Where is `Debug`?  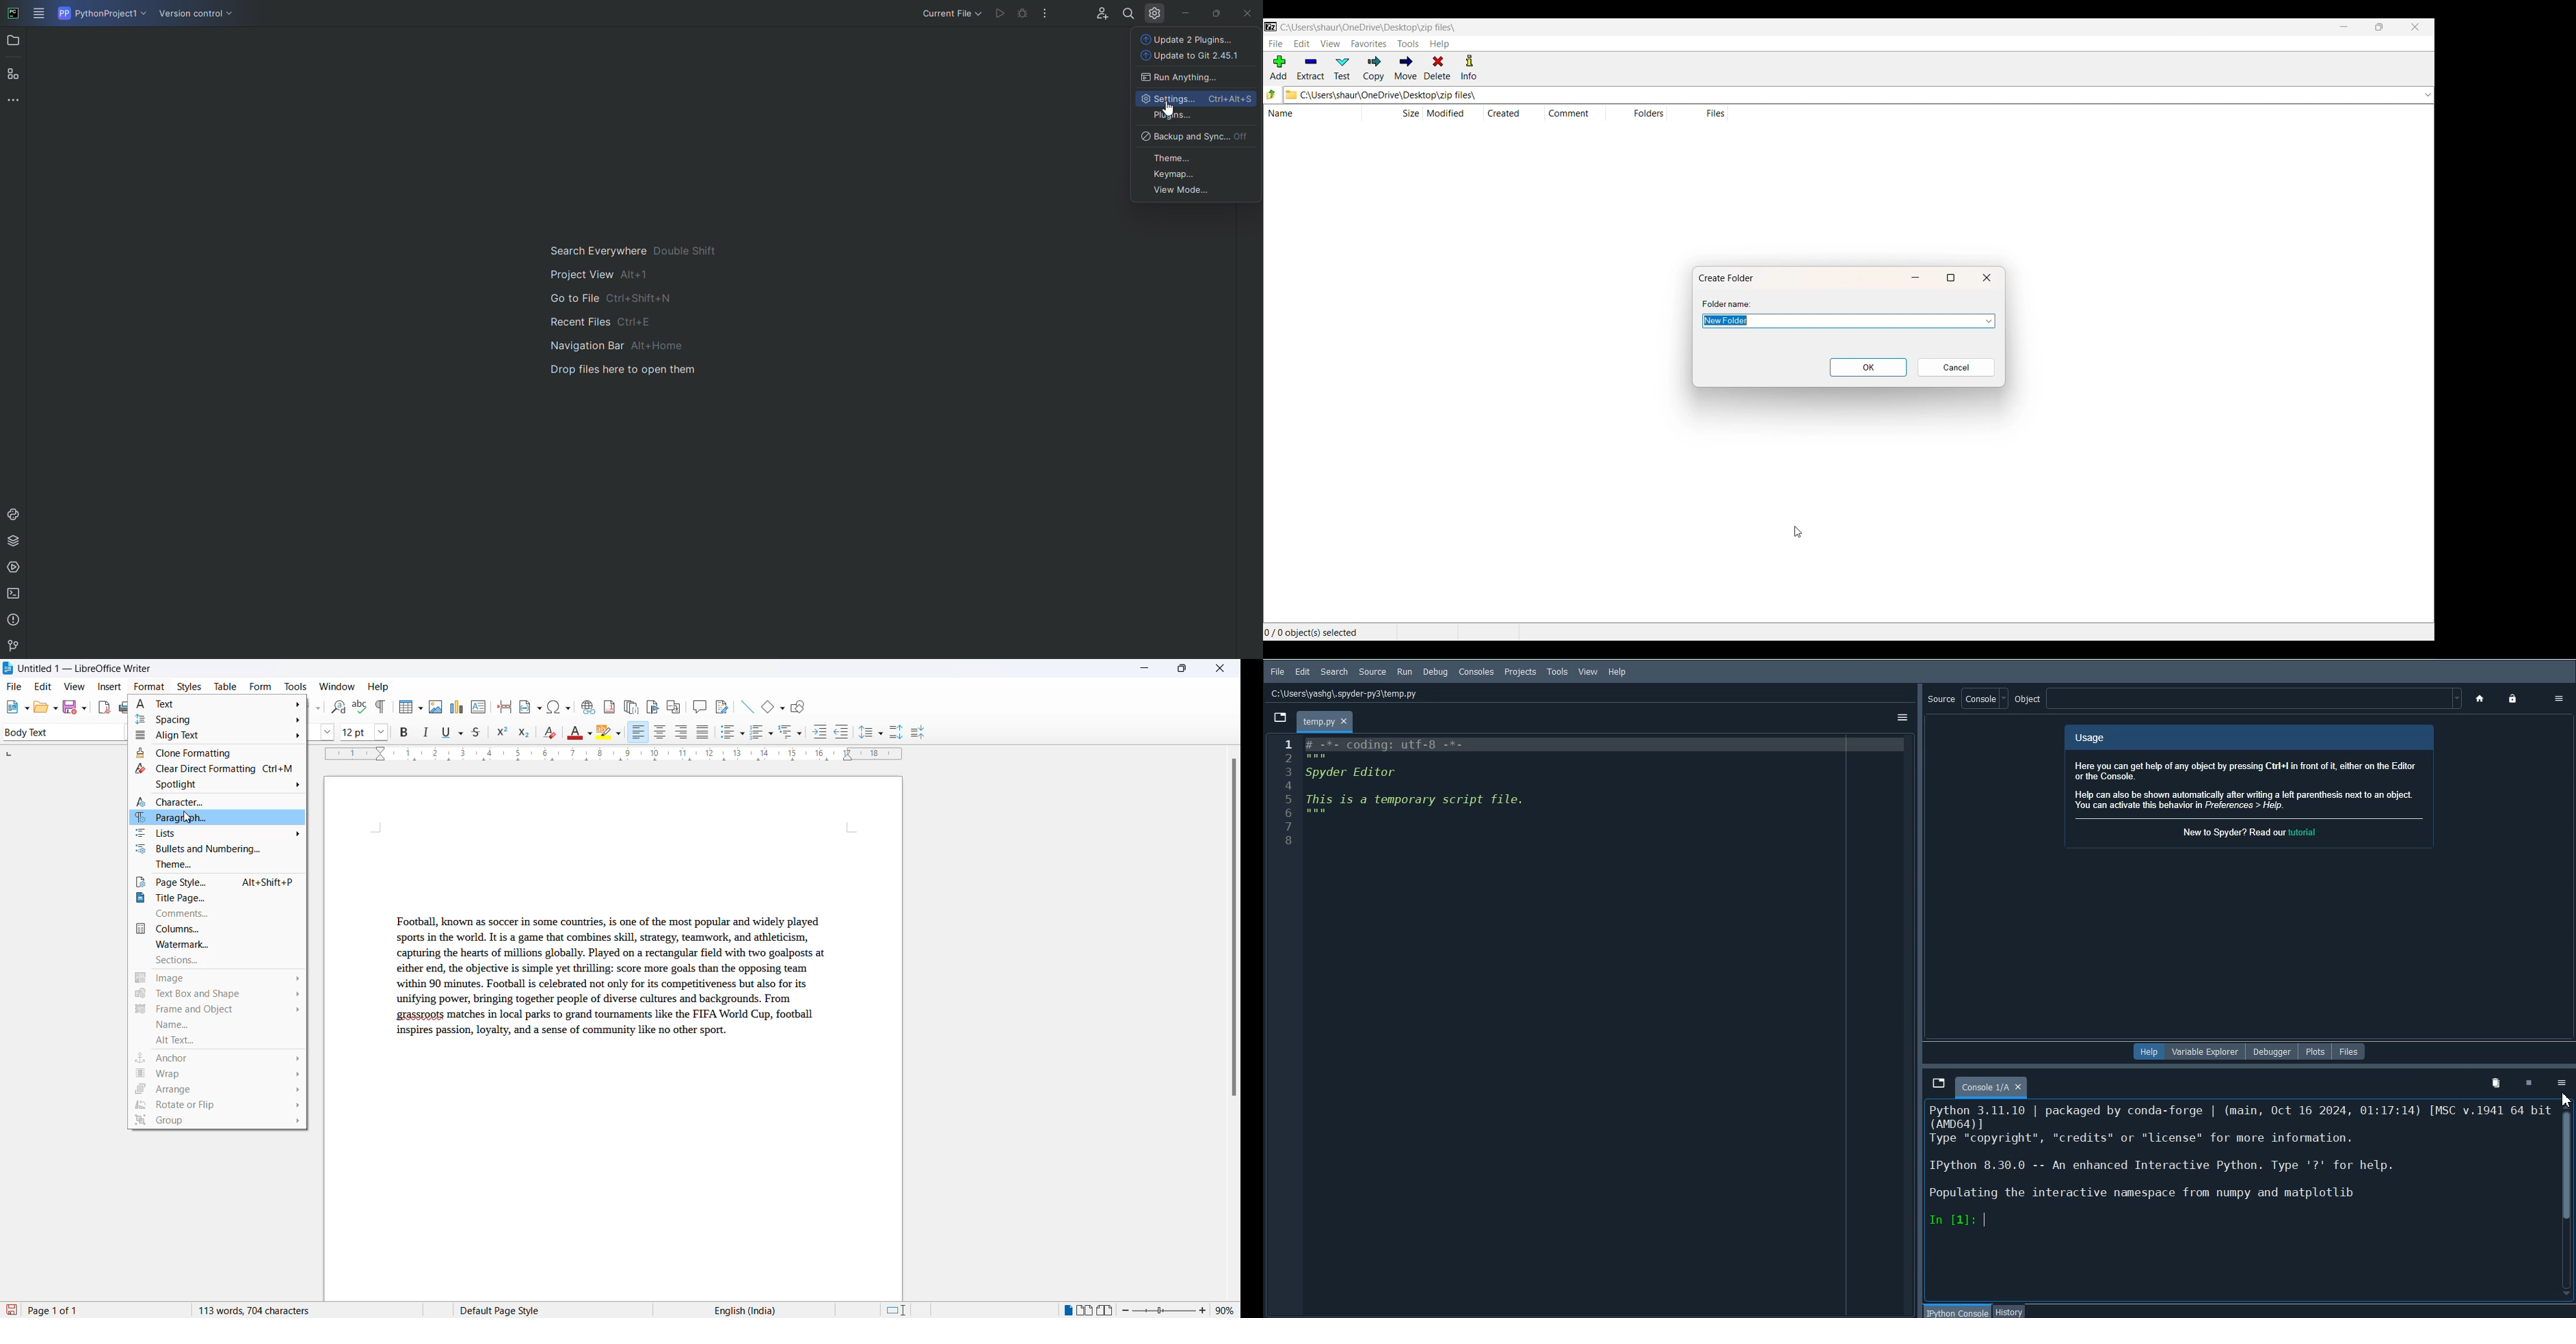
Debug is located at coordinates (1435, 671).